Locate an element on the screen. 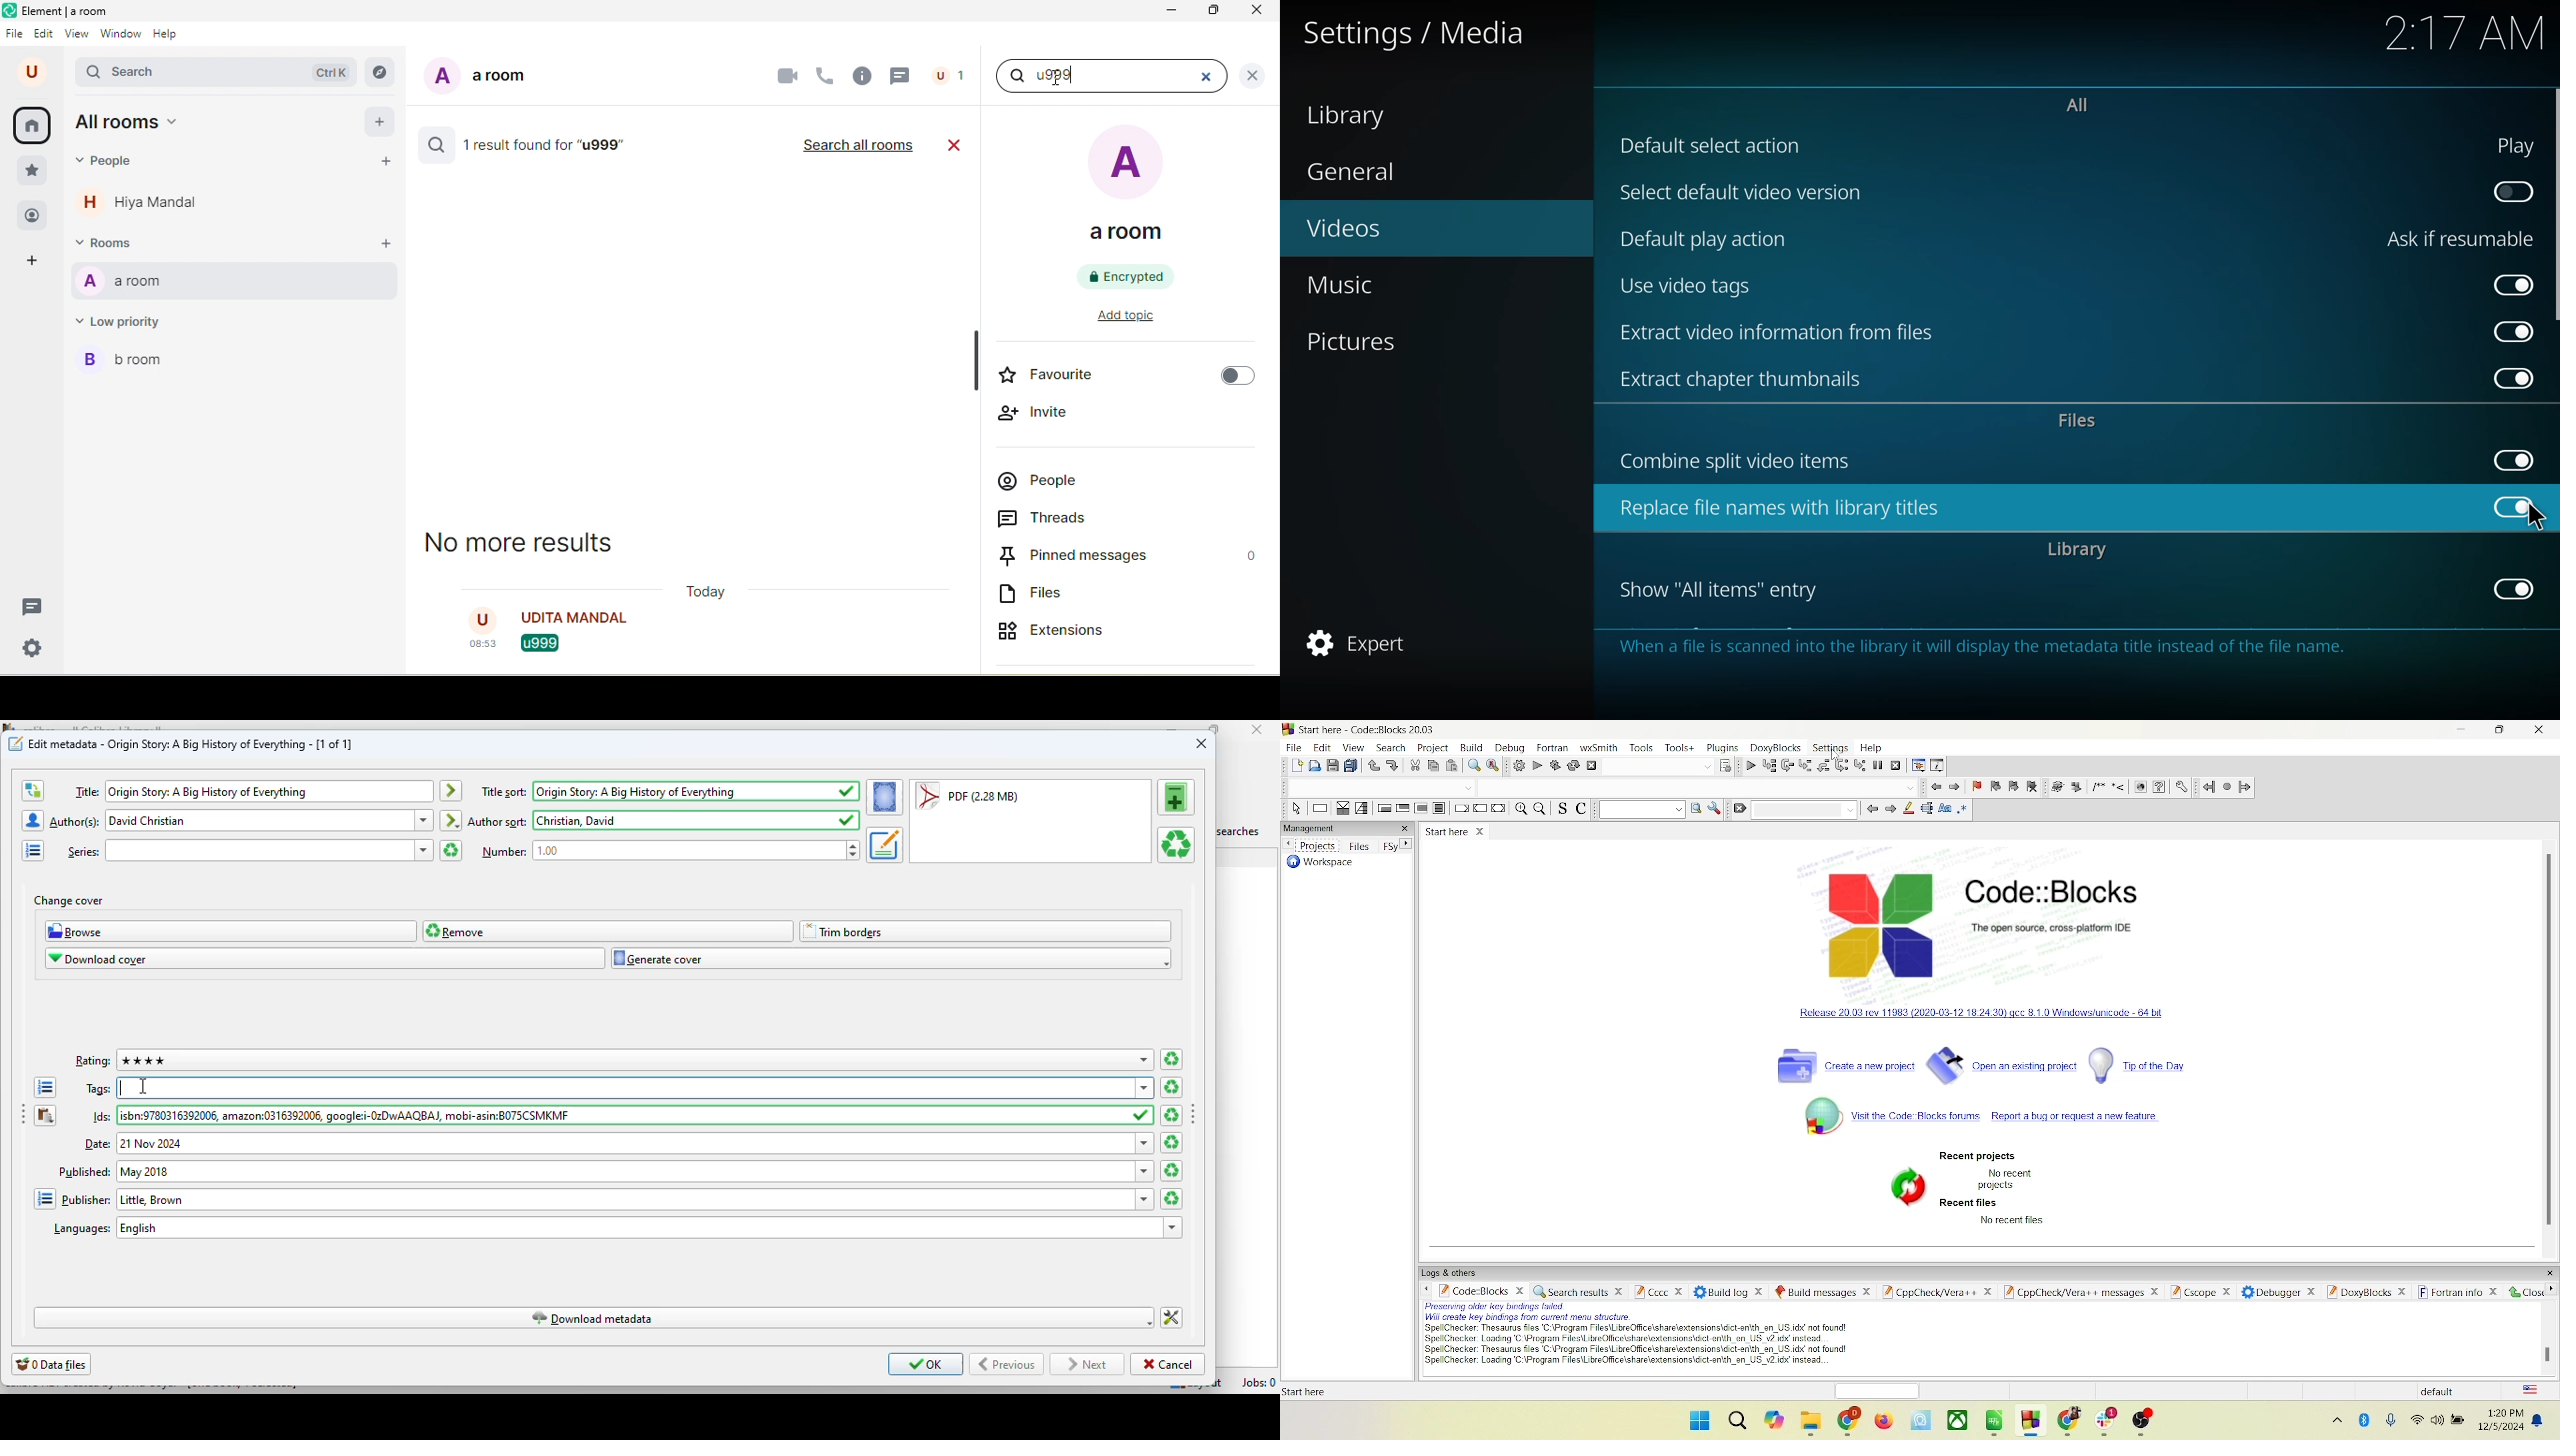 The image size is (2576, 1456). abort is located at coordinates (1588, 766).